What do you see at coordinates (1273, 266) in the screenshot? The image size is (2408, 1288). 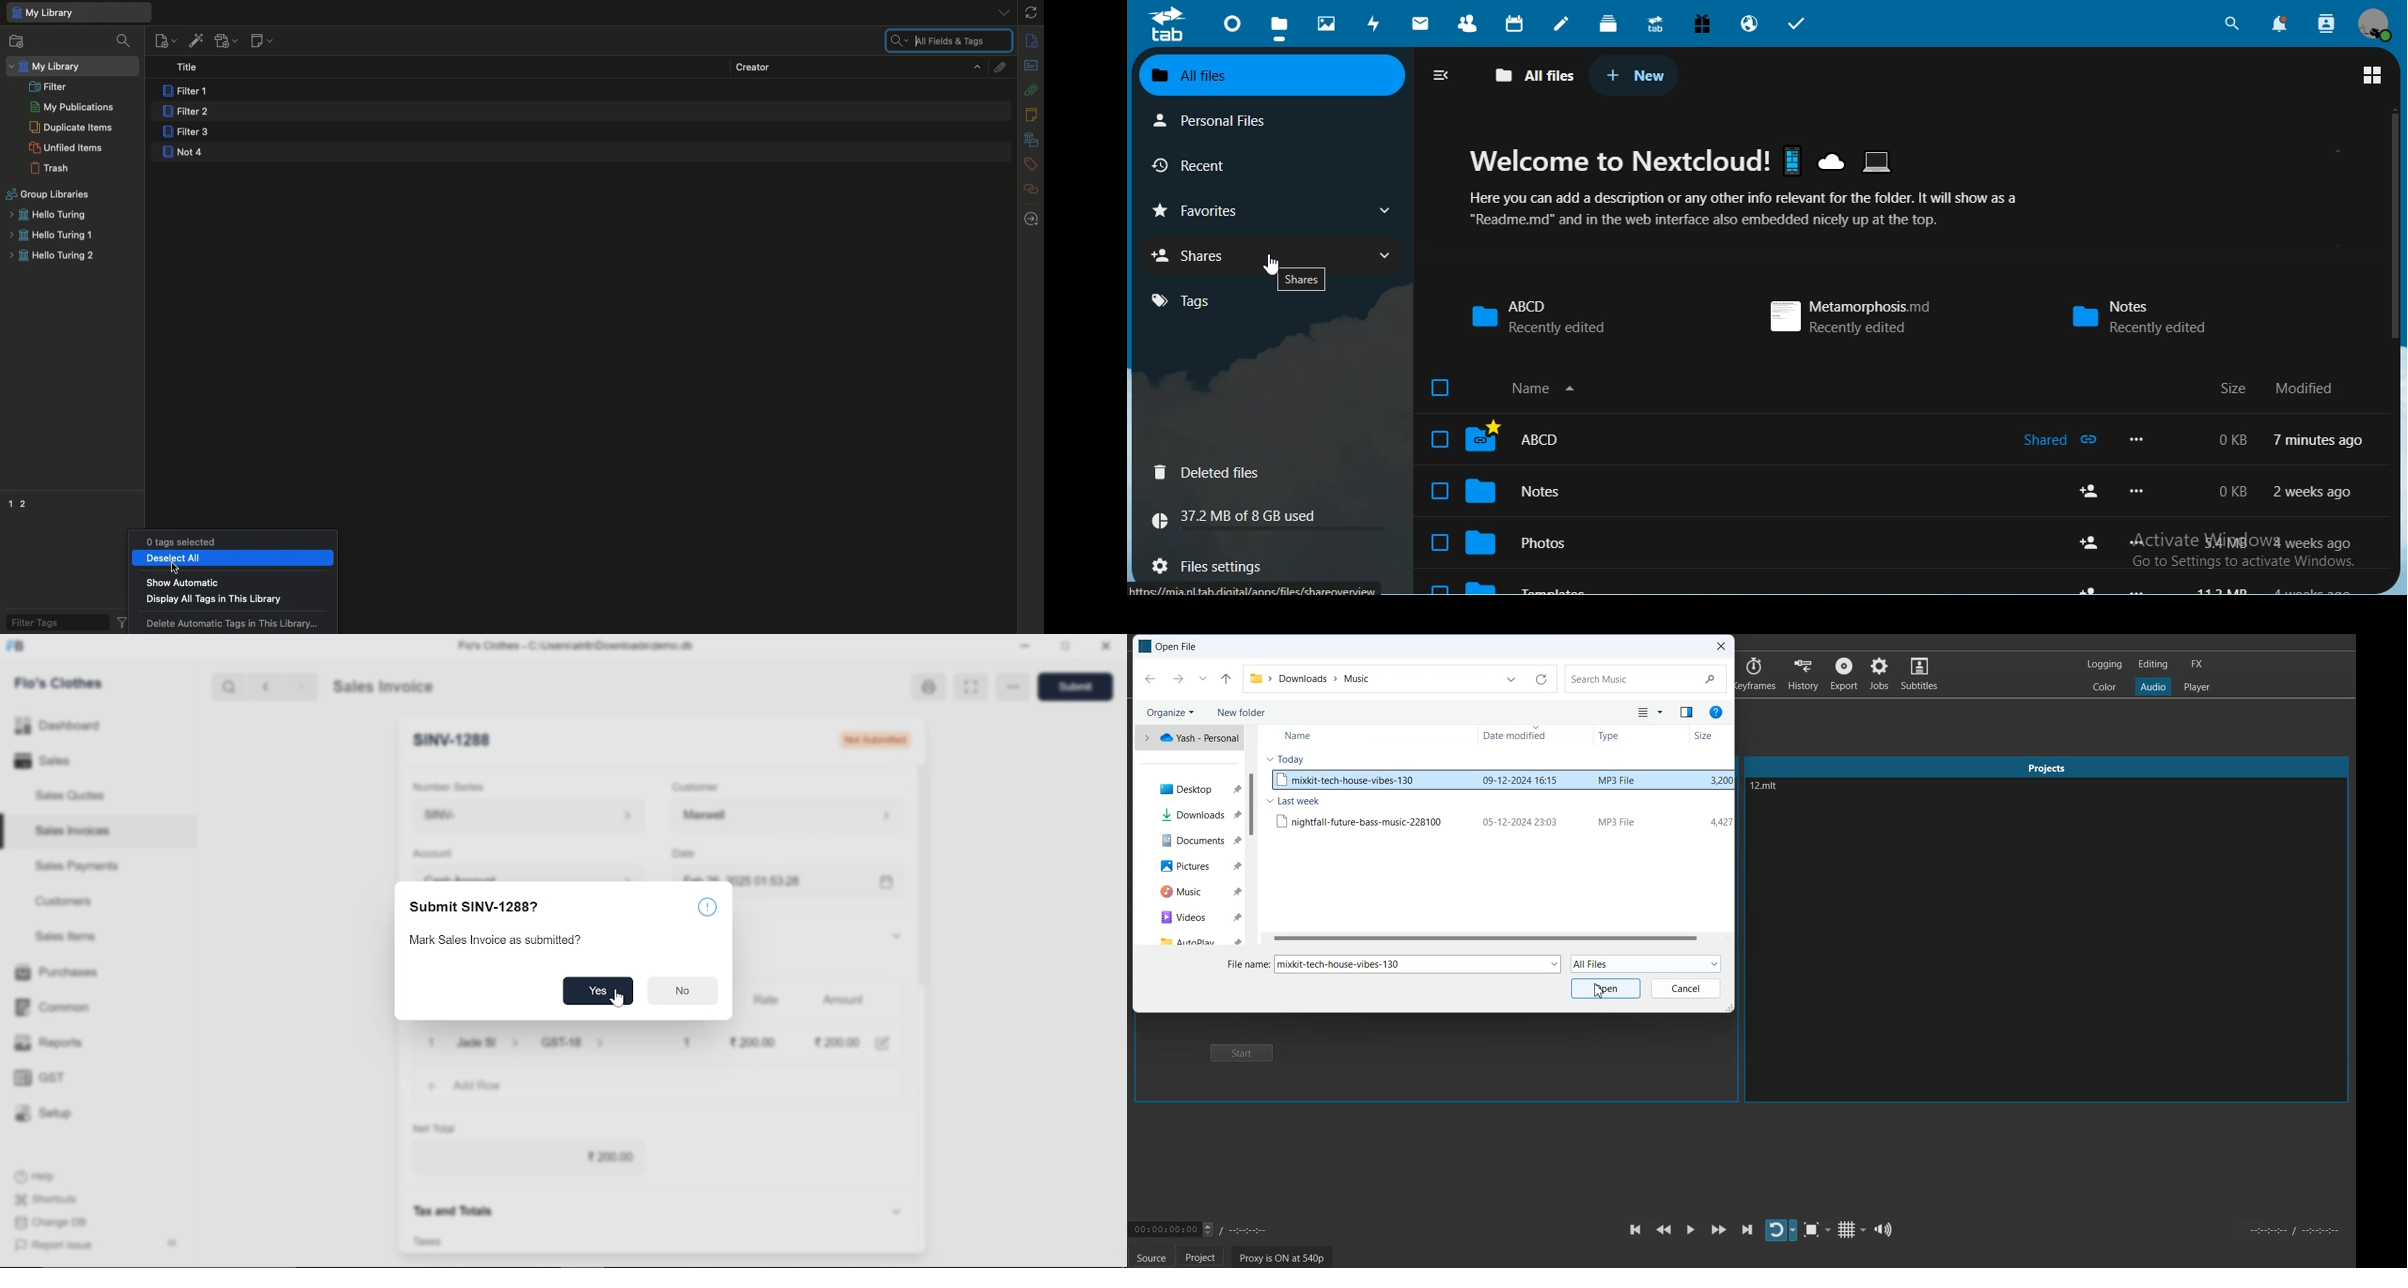 I see `cursor` at bounding box center [1273, 266].